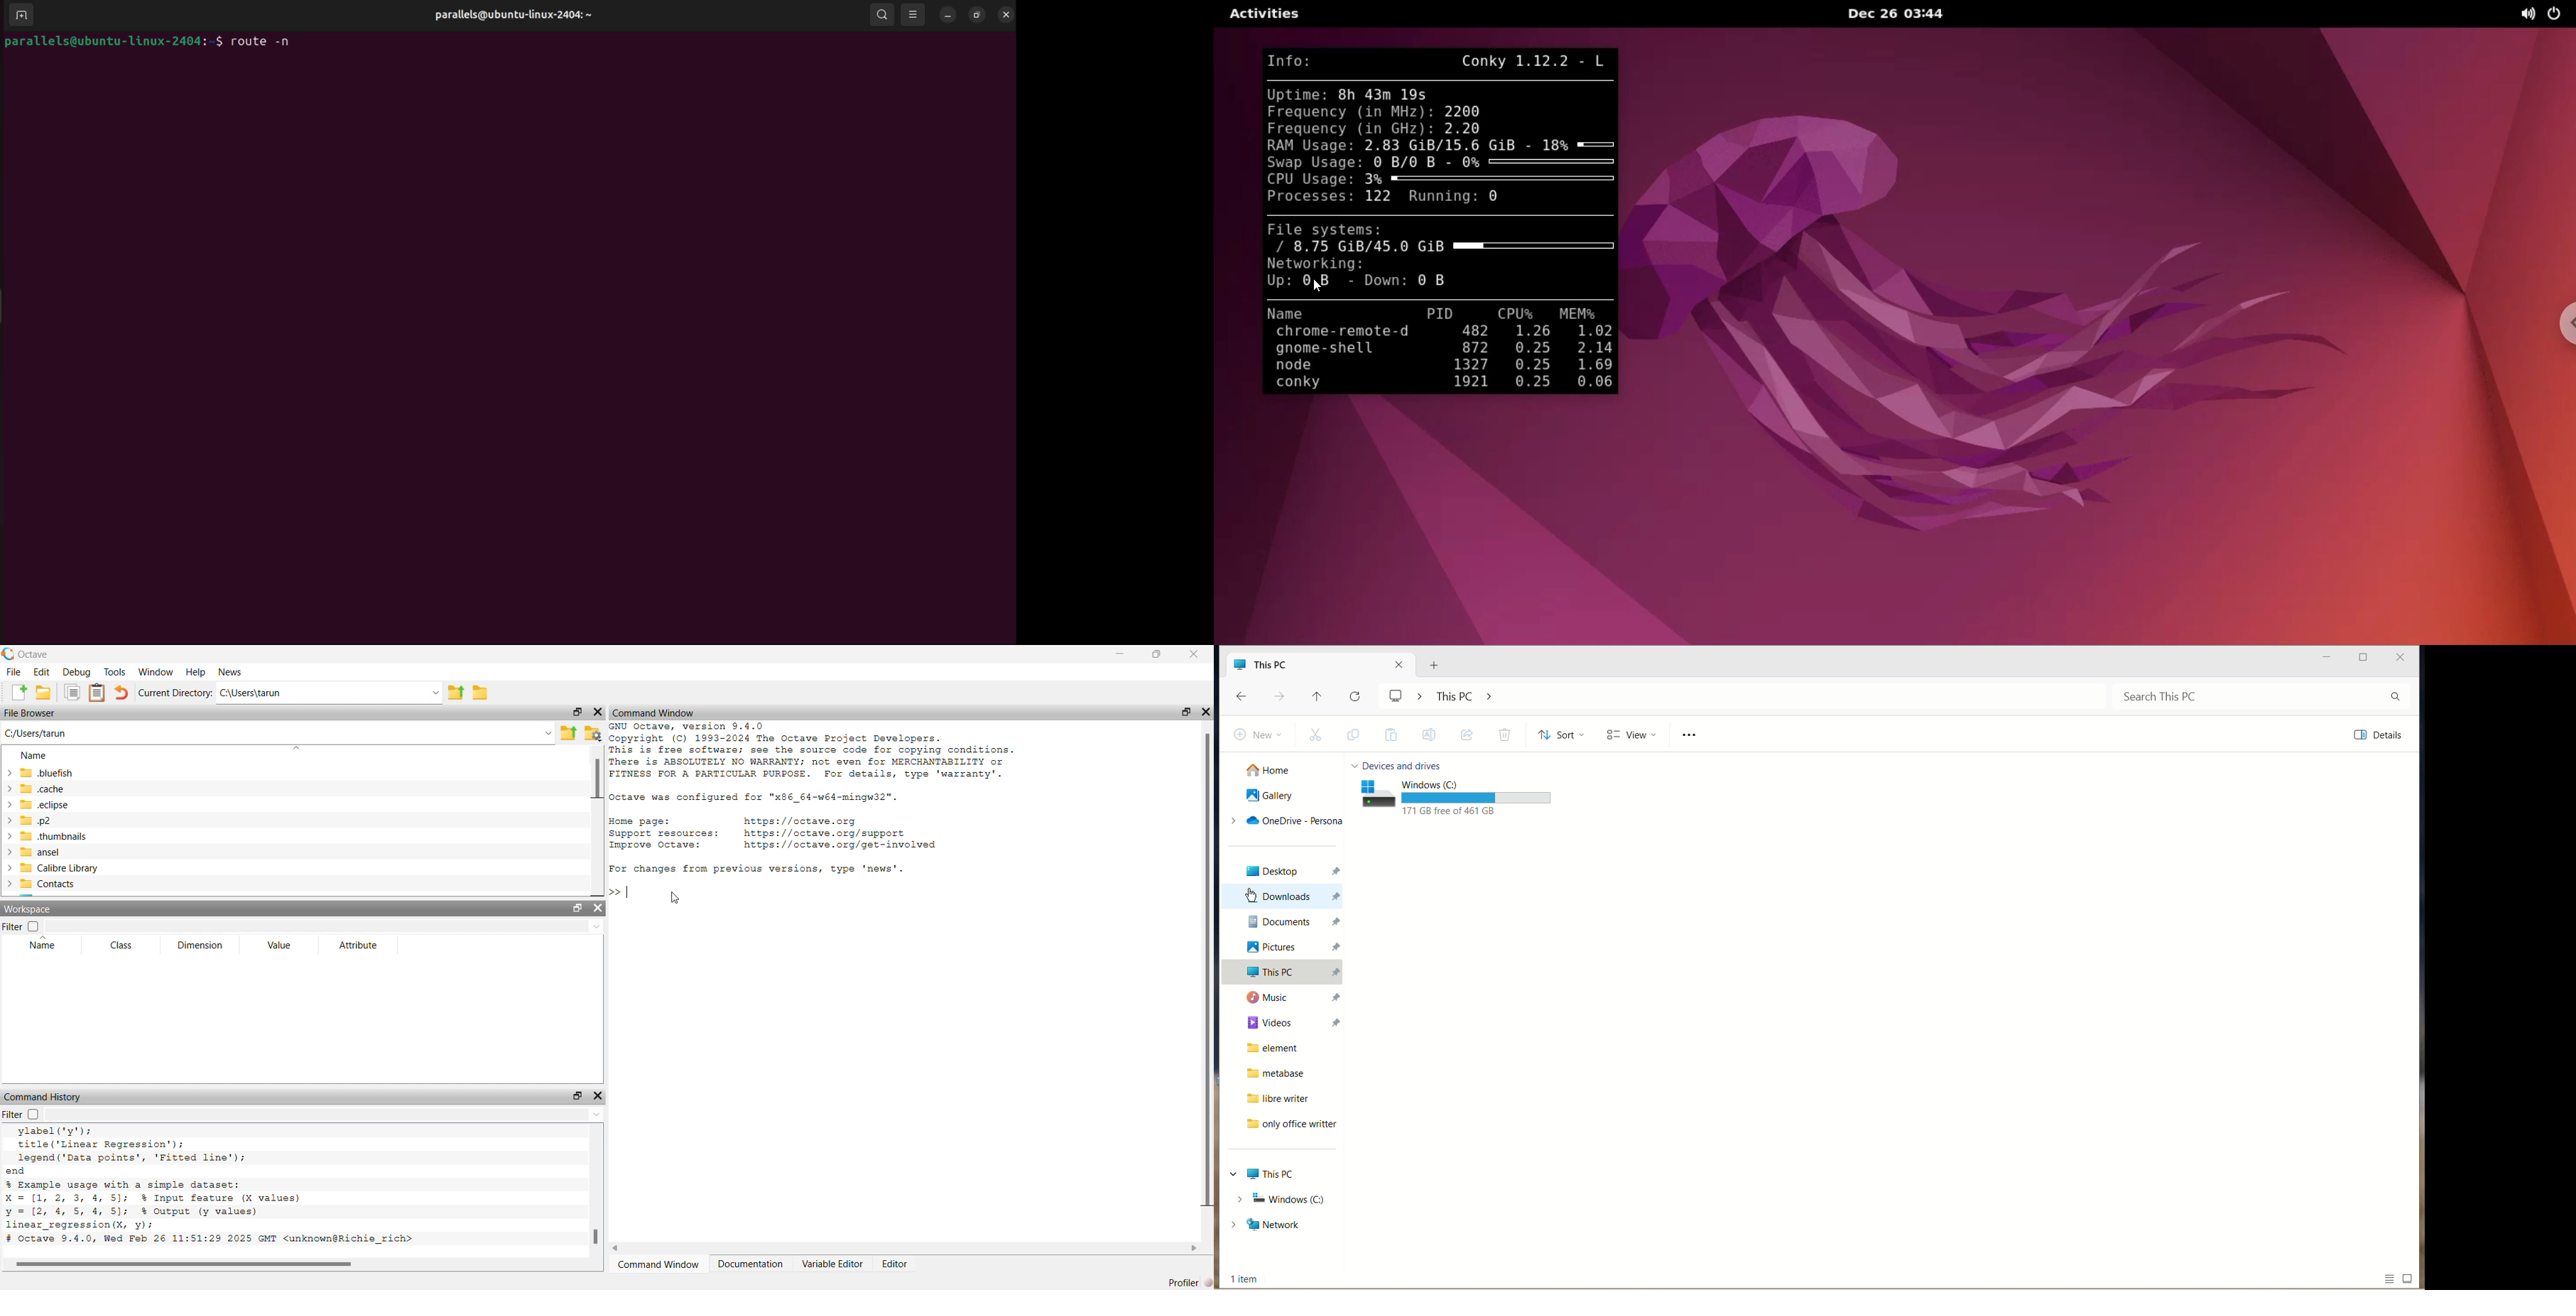 This screenshot has height=1316, width=2576. Describe the element at coordinates (1284, 974) in the screenshot. I see `this pc` at that location.